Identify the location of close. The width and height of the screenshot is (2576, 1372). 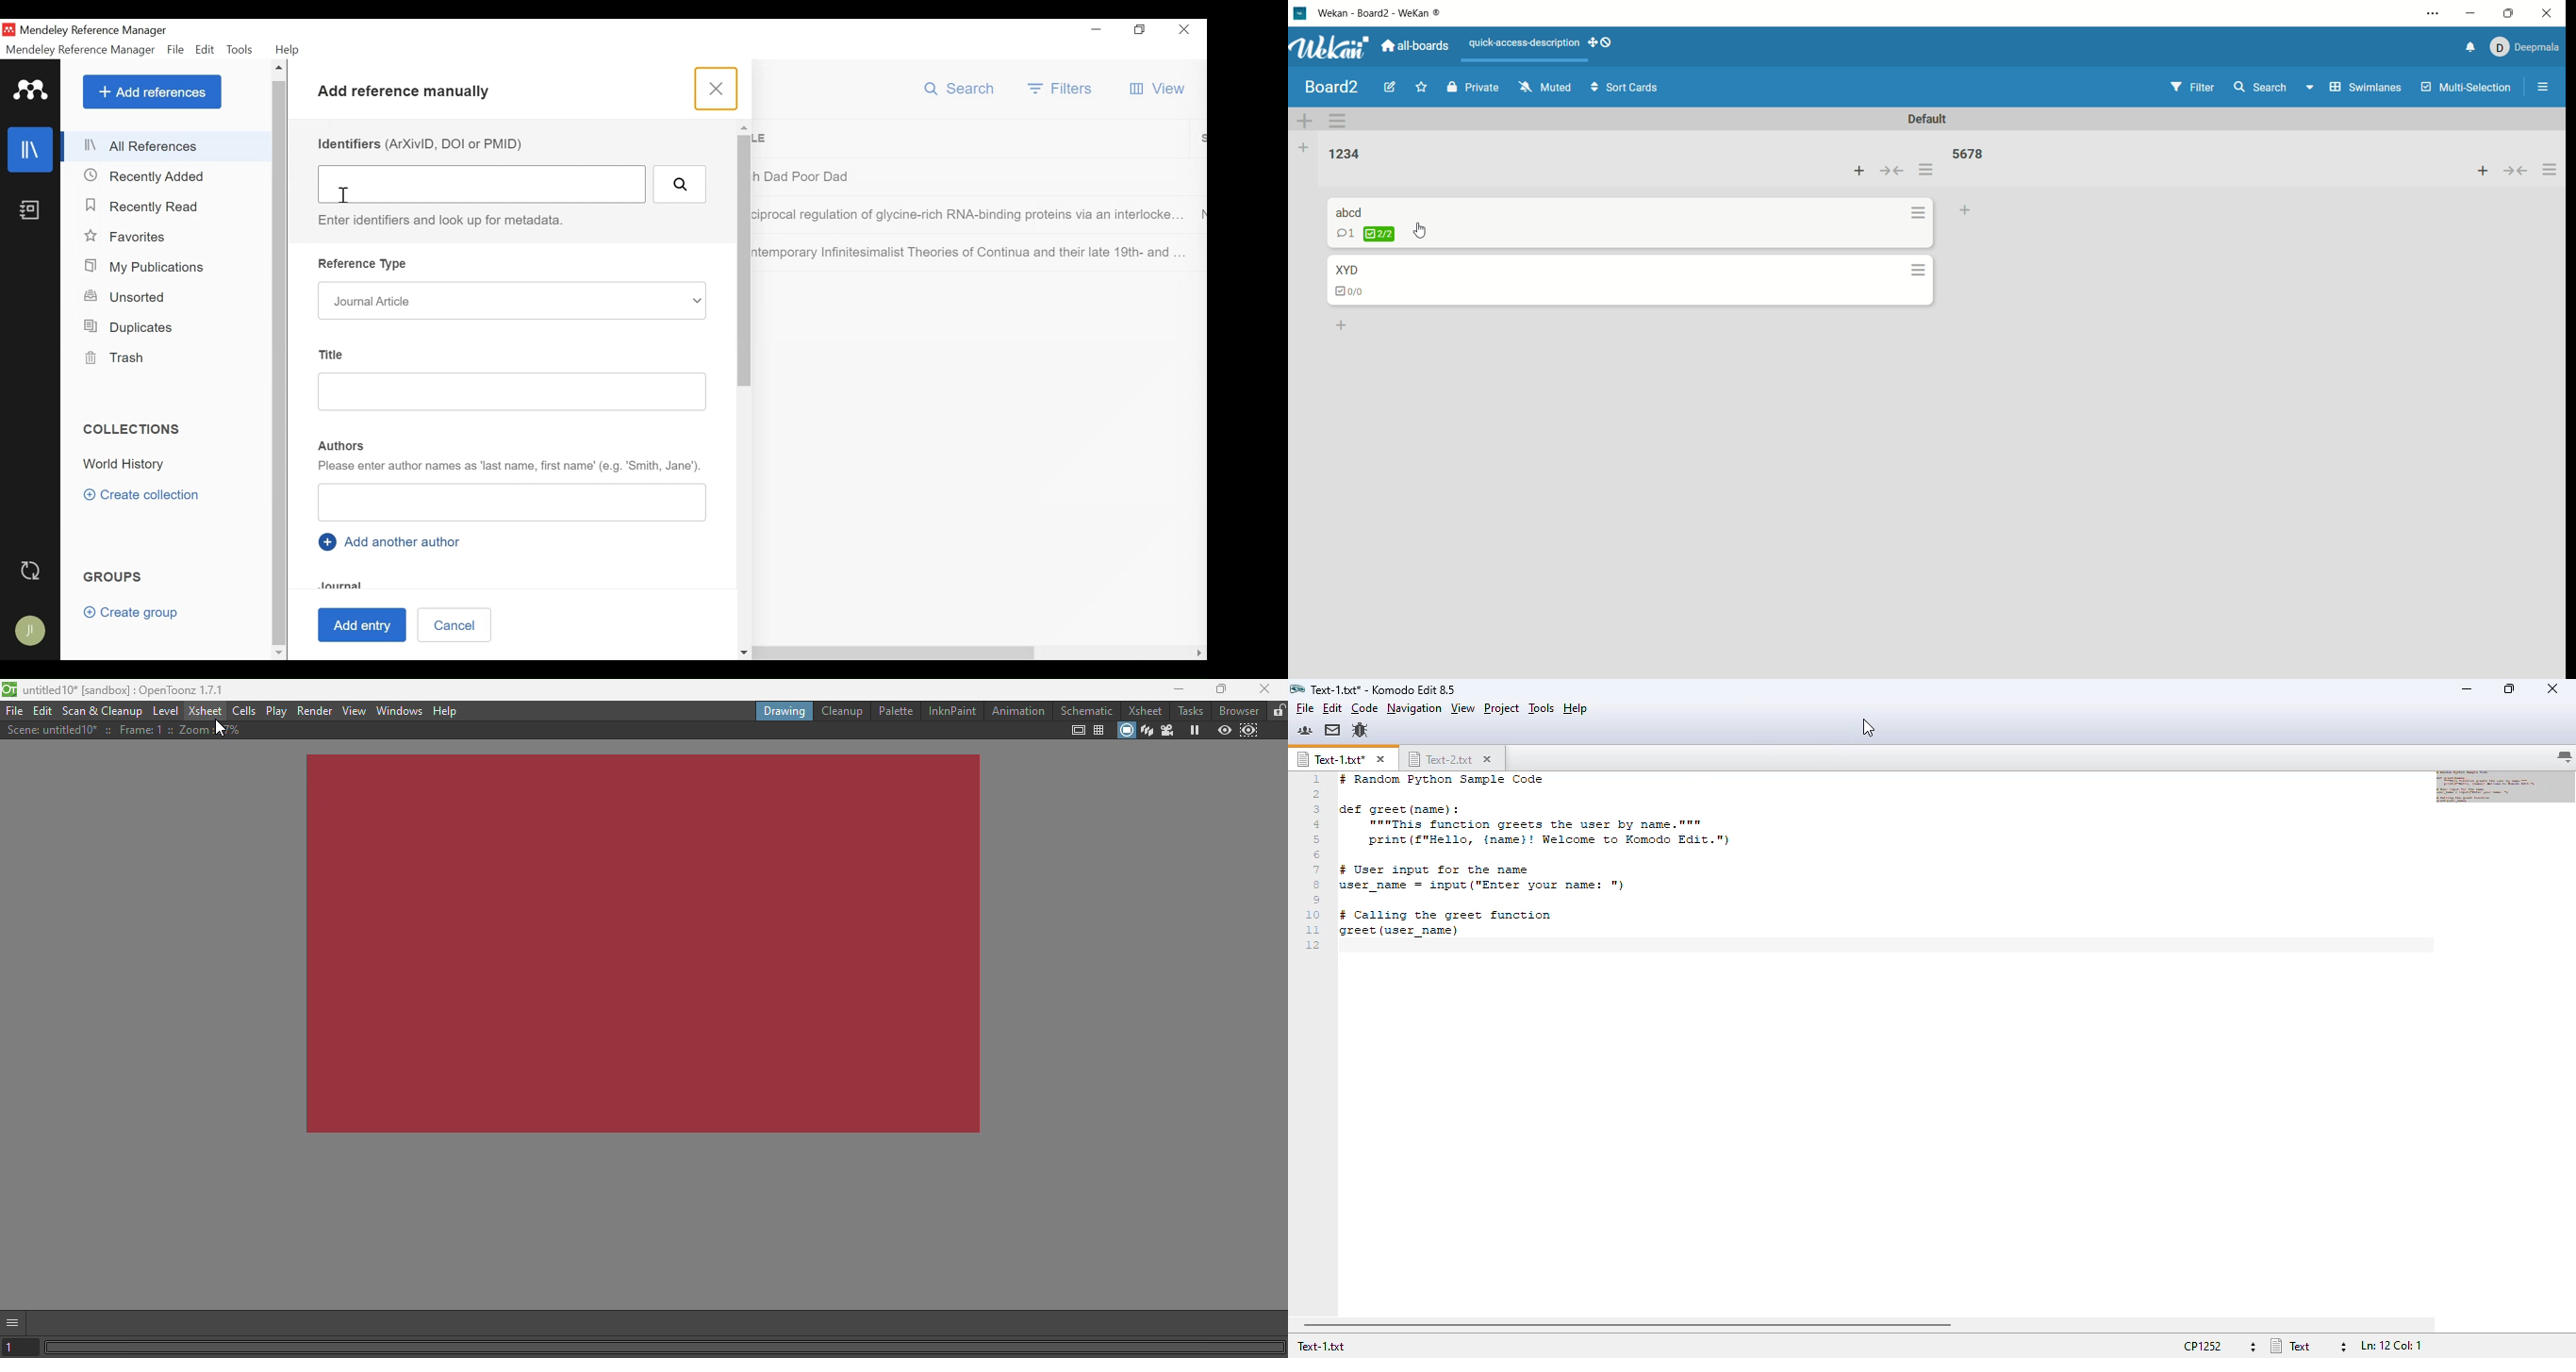
(2546, 13).